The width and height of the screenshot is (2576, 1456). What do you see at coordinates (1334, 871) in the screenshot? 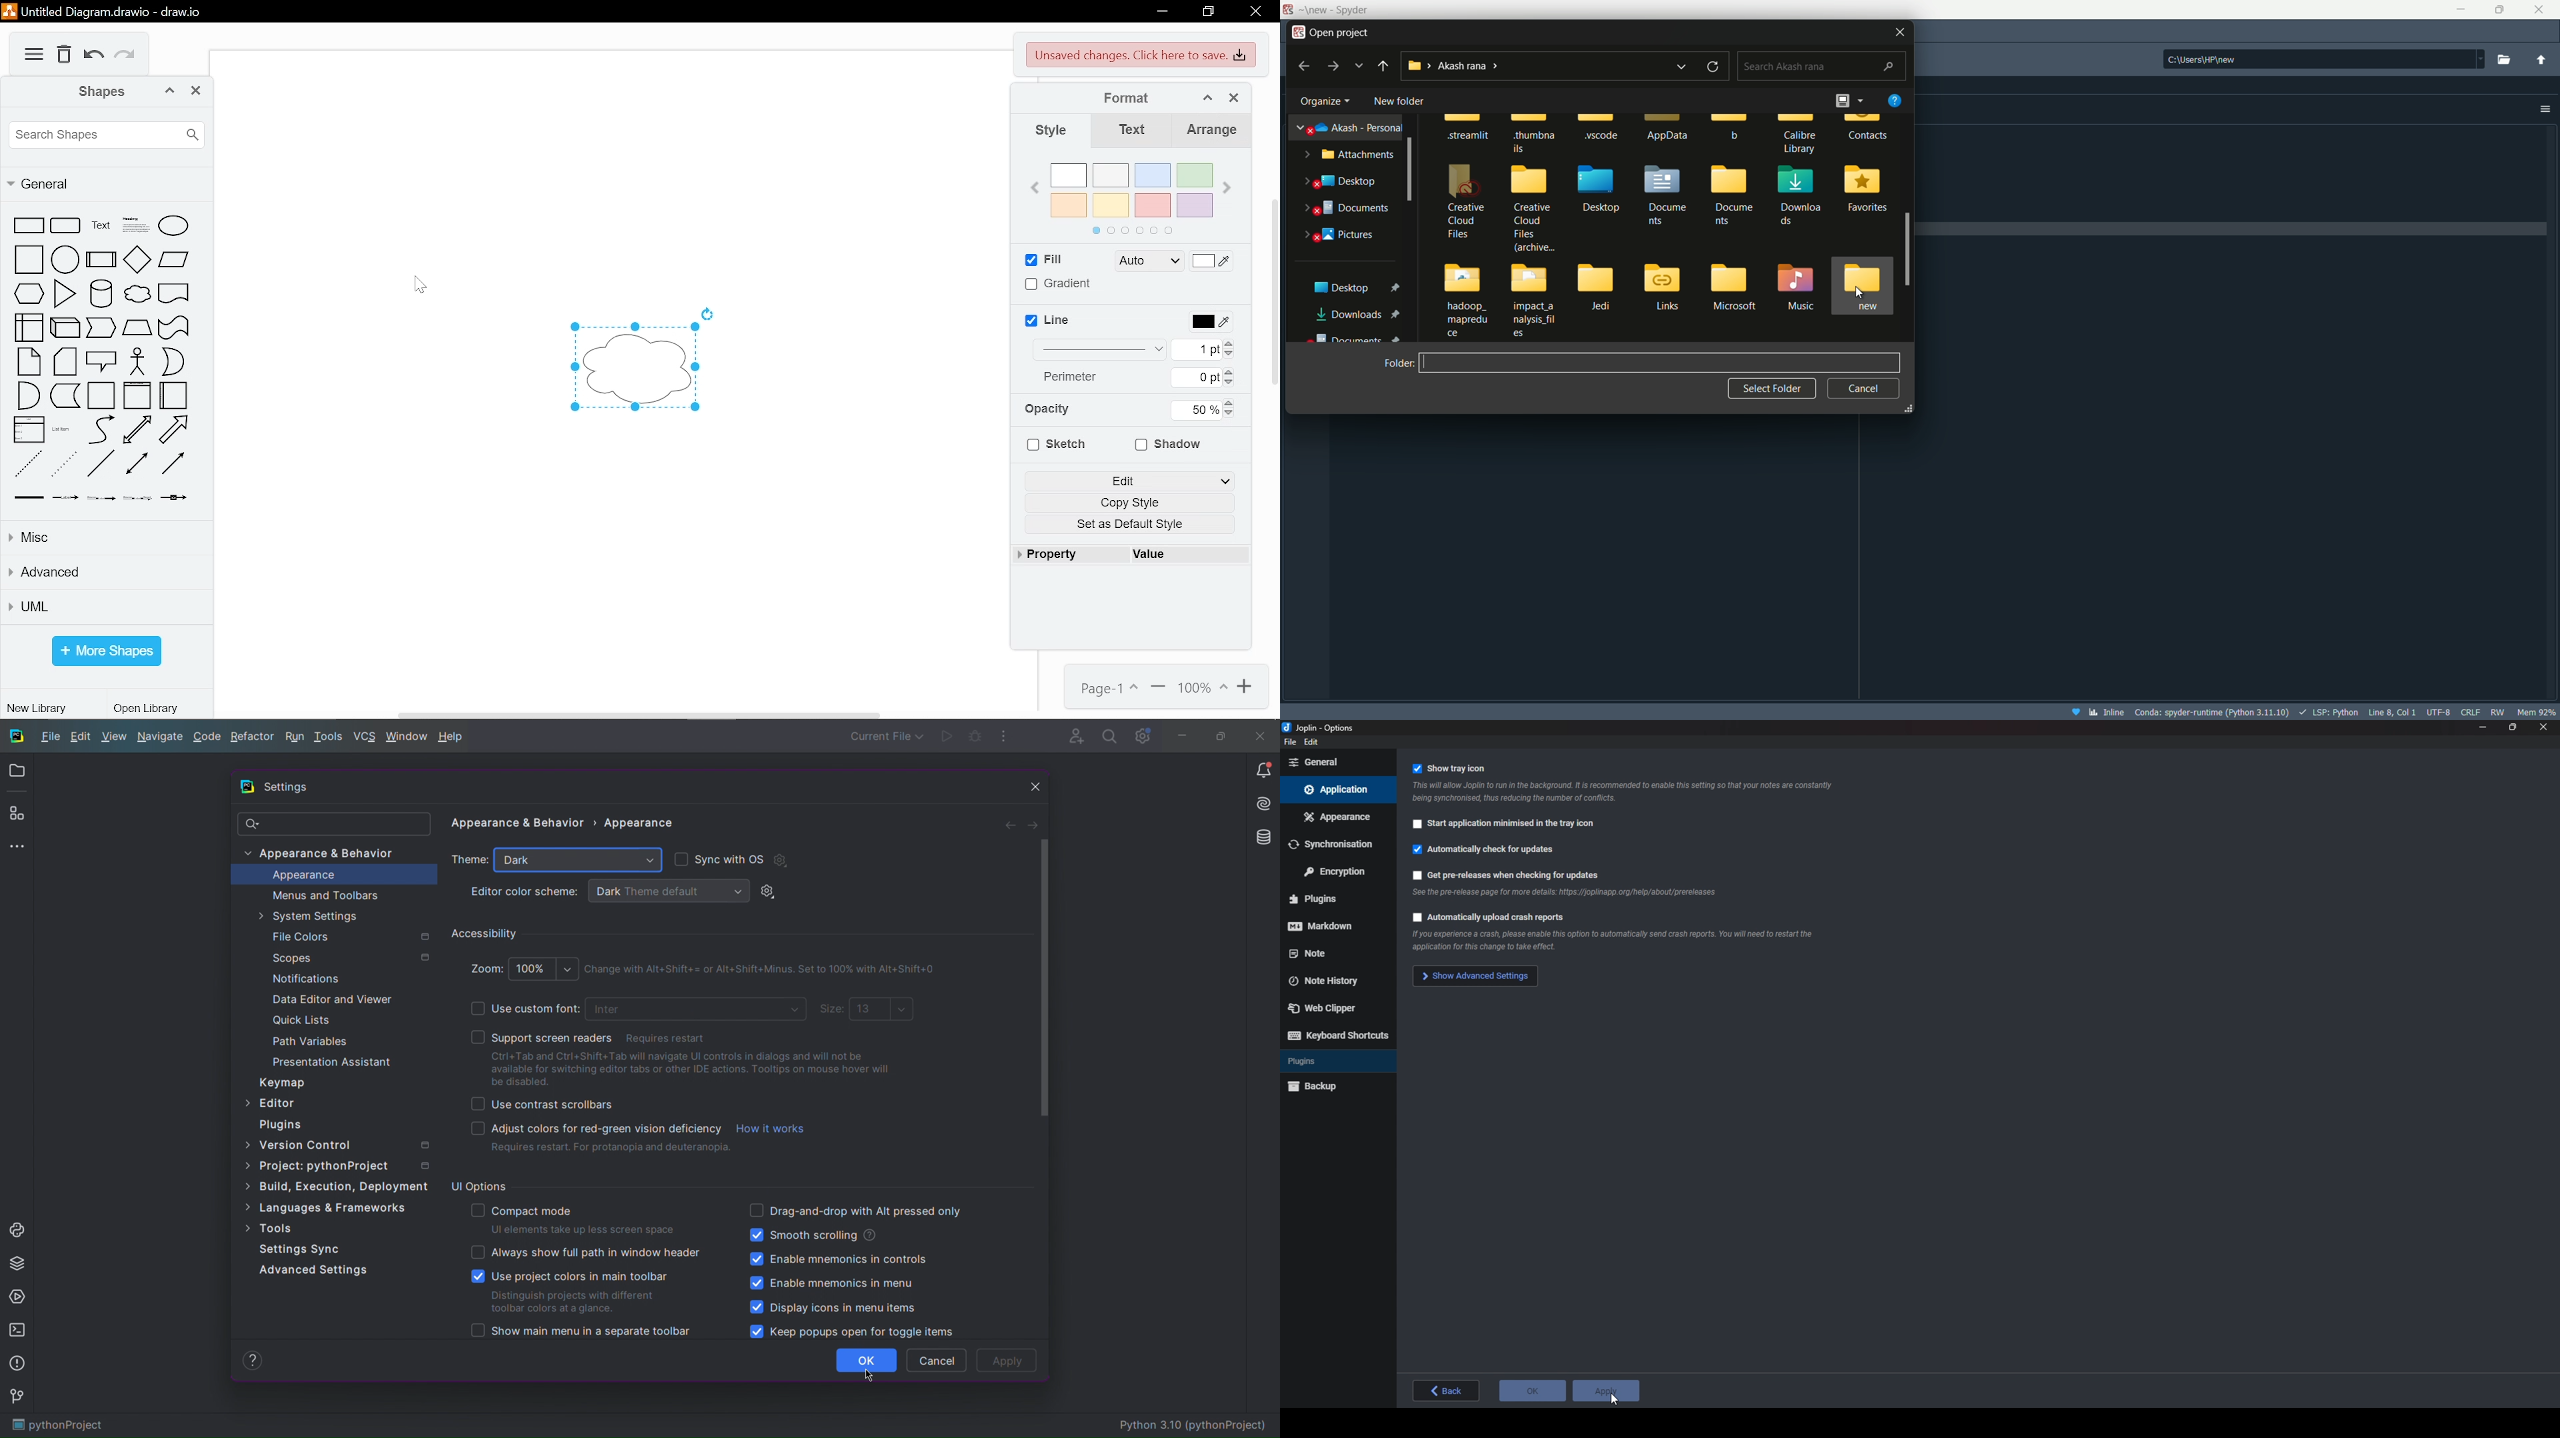
I see `Encryption` at bounding box center [1334, 871].